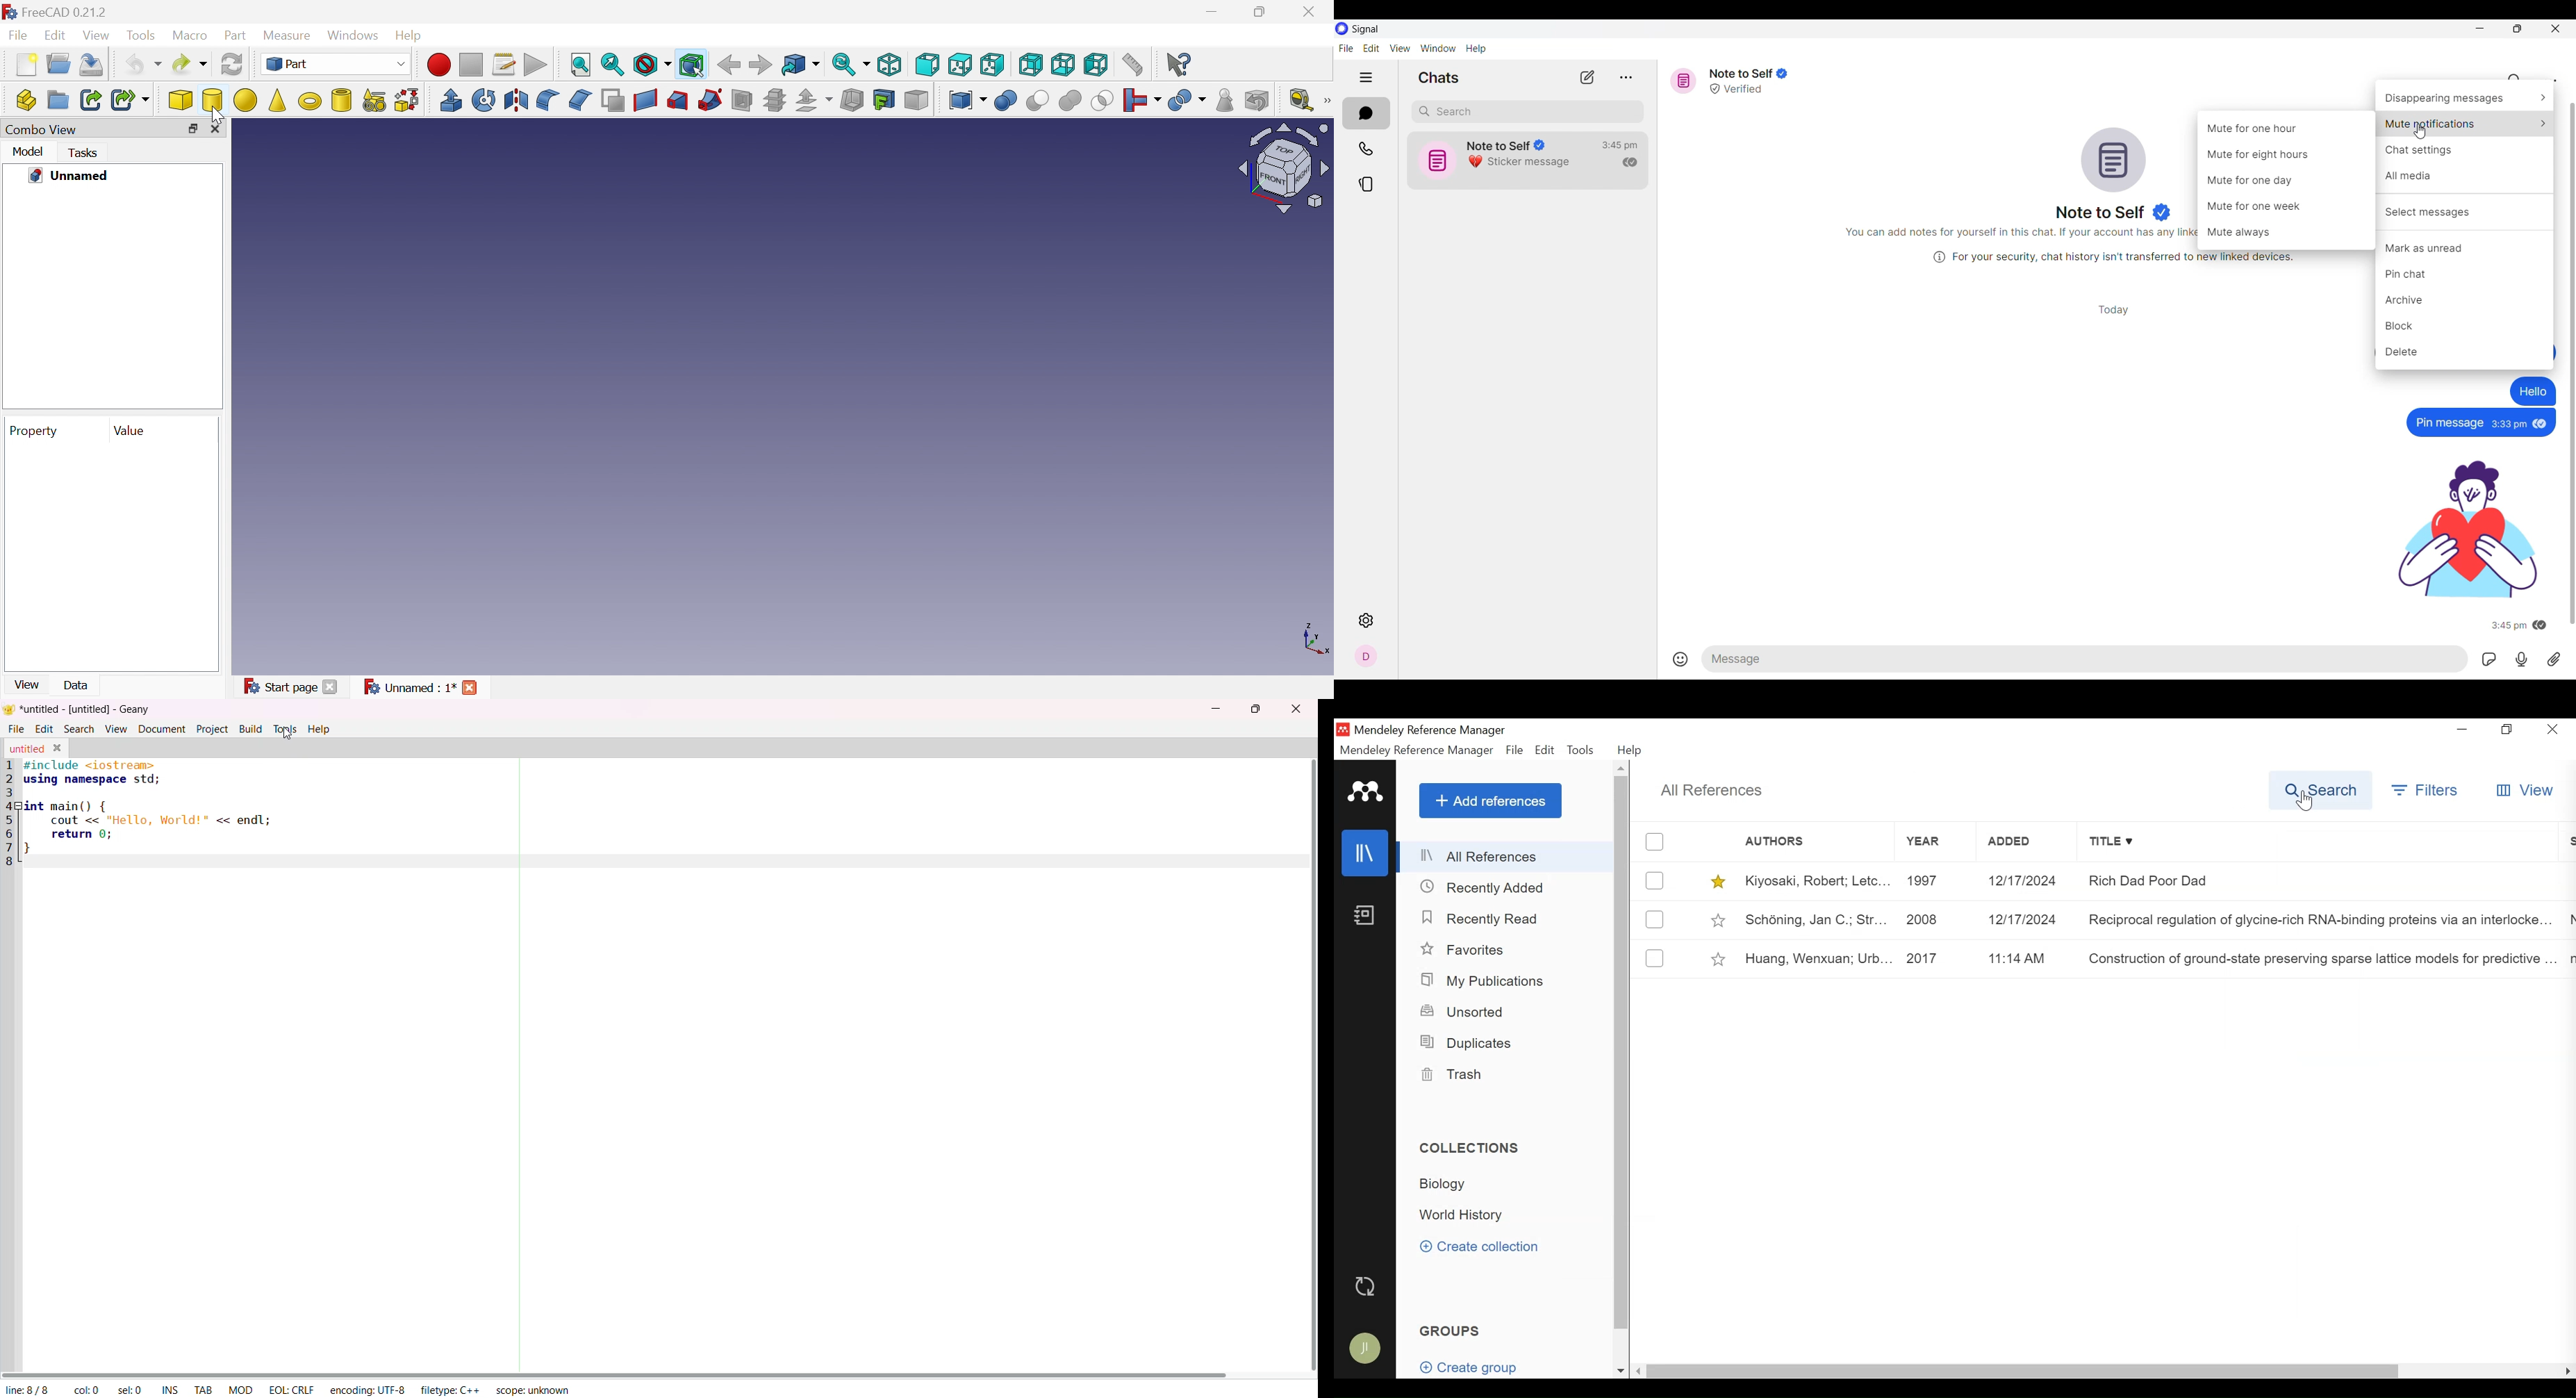 The image size is (2576, 1400). I want to click on cylinder, so click(342, 101).